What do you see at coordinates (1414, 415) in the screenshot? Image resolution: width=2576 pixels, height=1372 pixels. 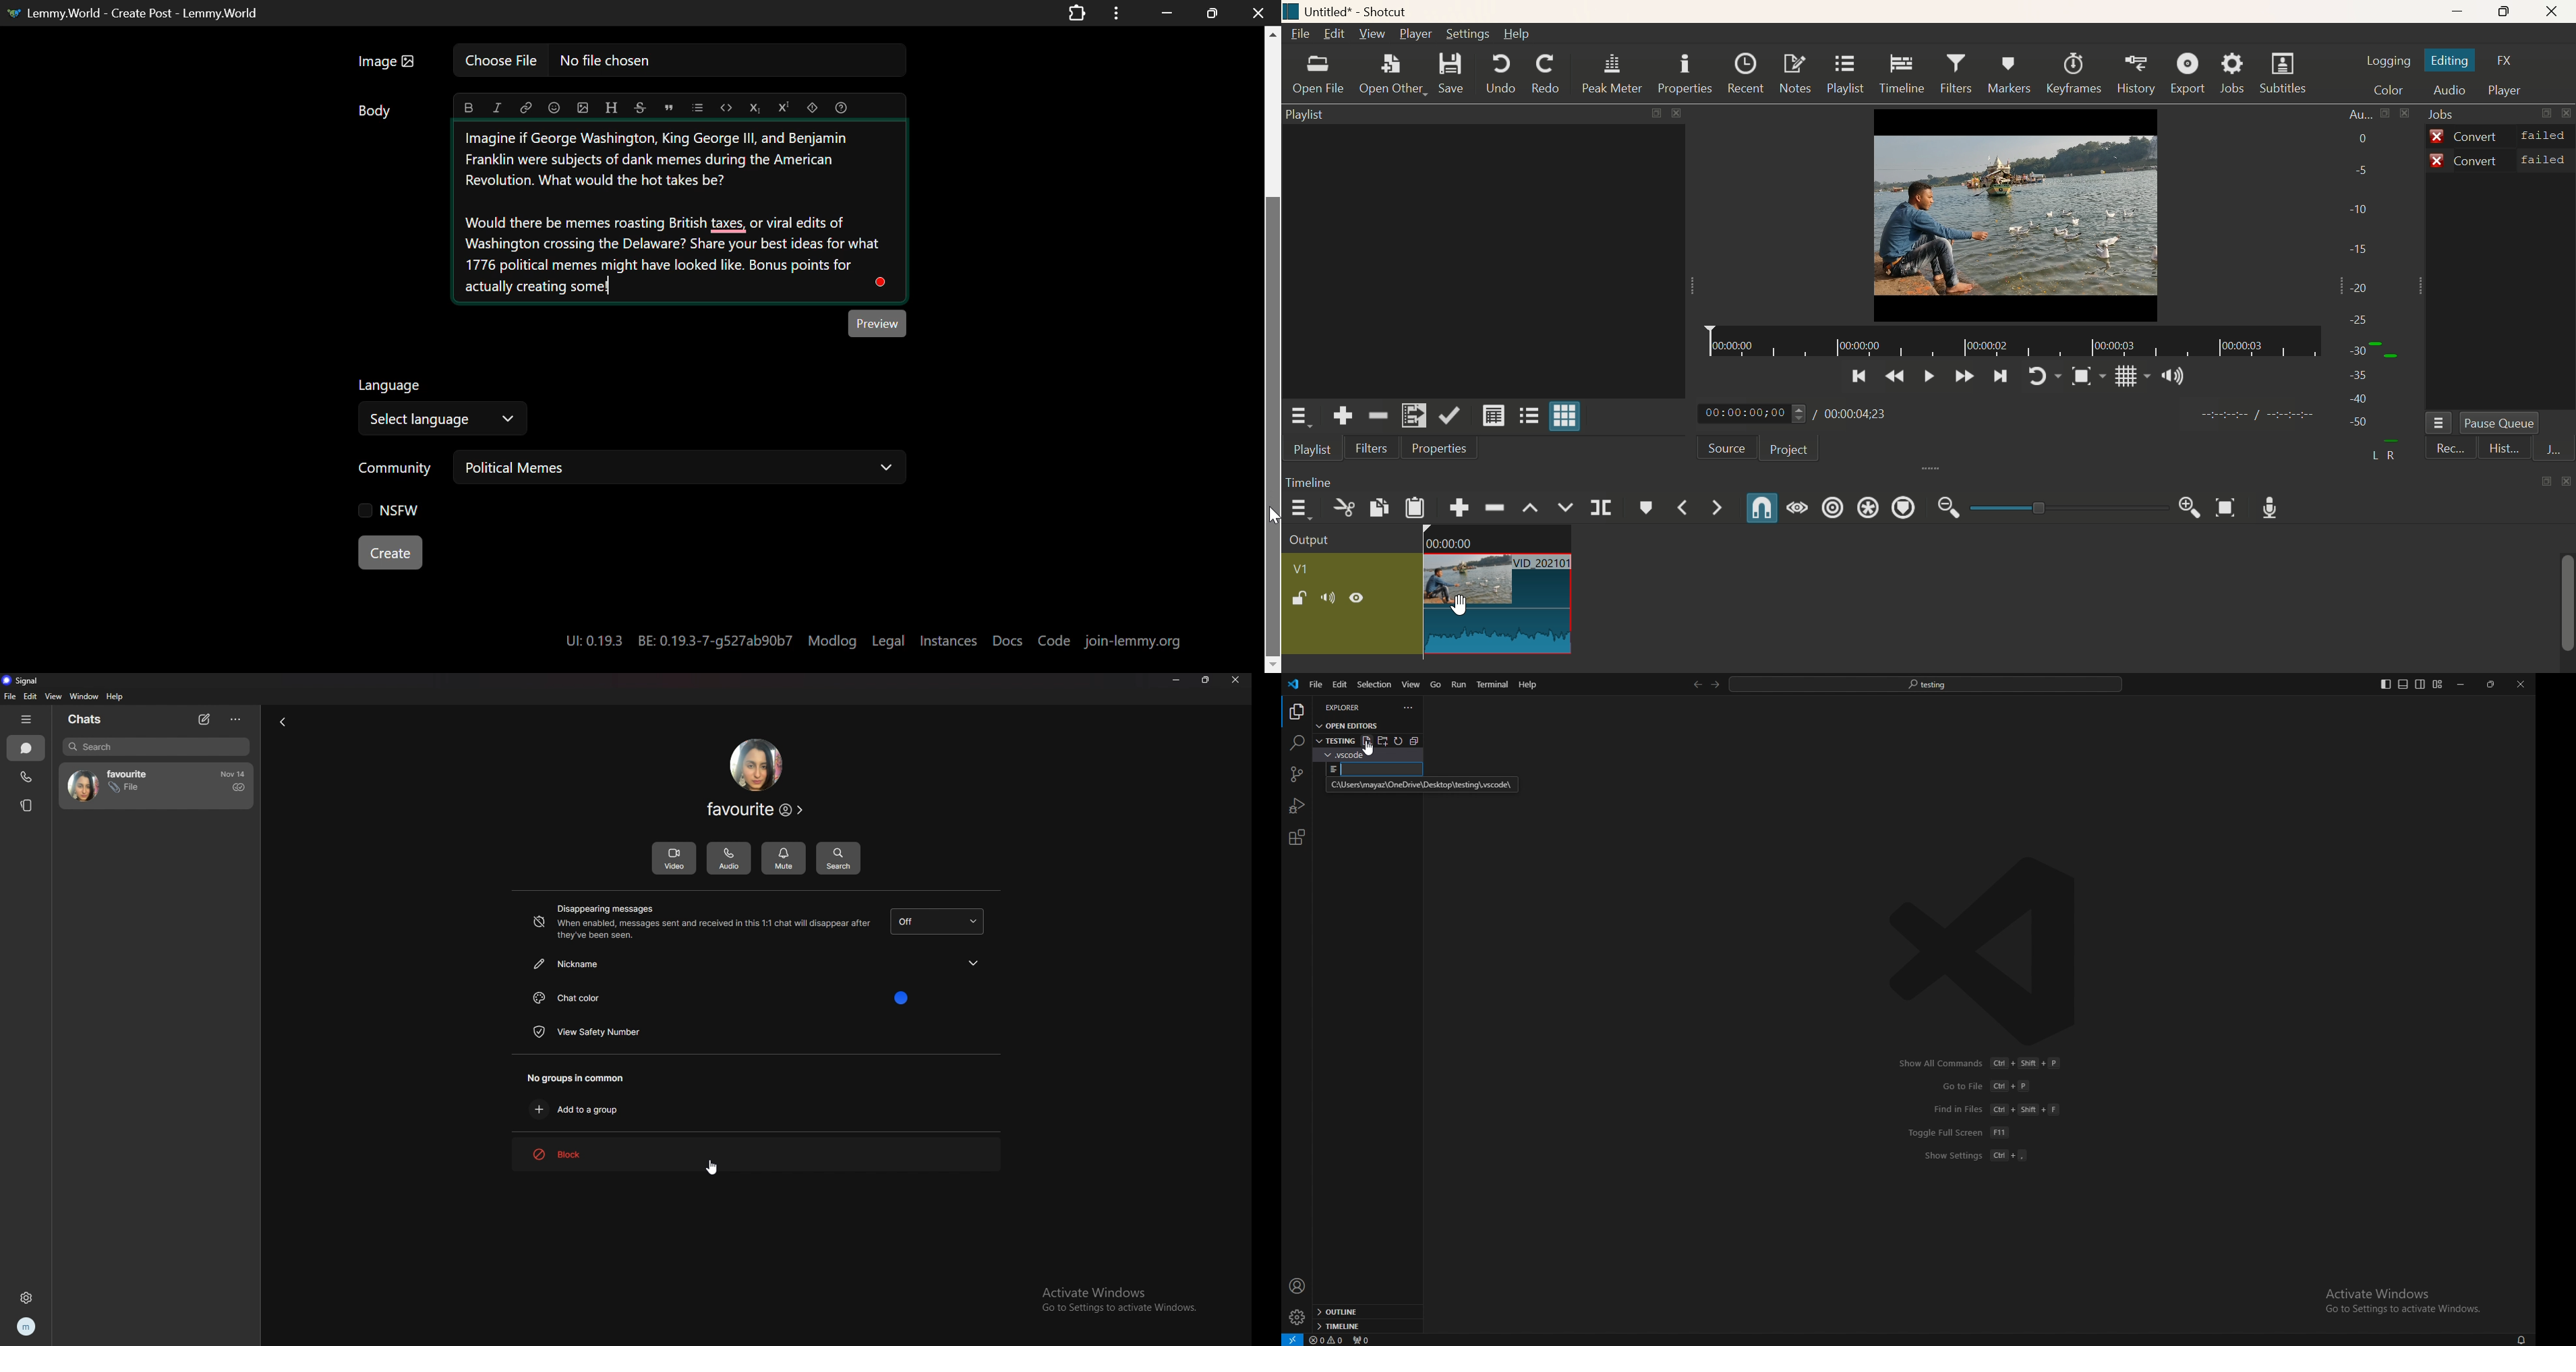 I see `Add to Playlist` at bounding box center [1414, 415].